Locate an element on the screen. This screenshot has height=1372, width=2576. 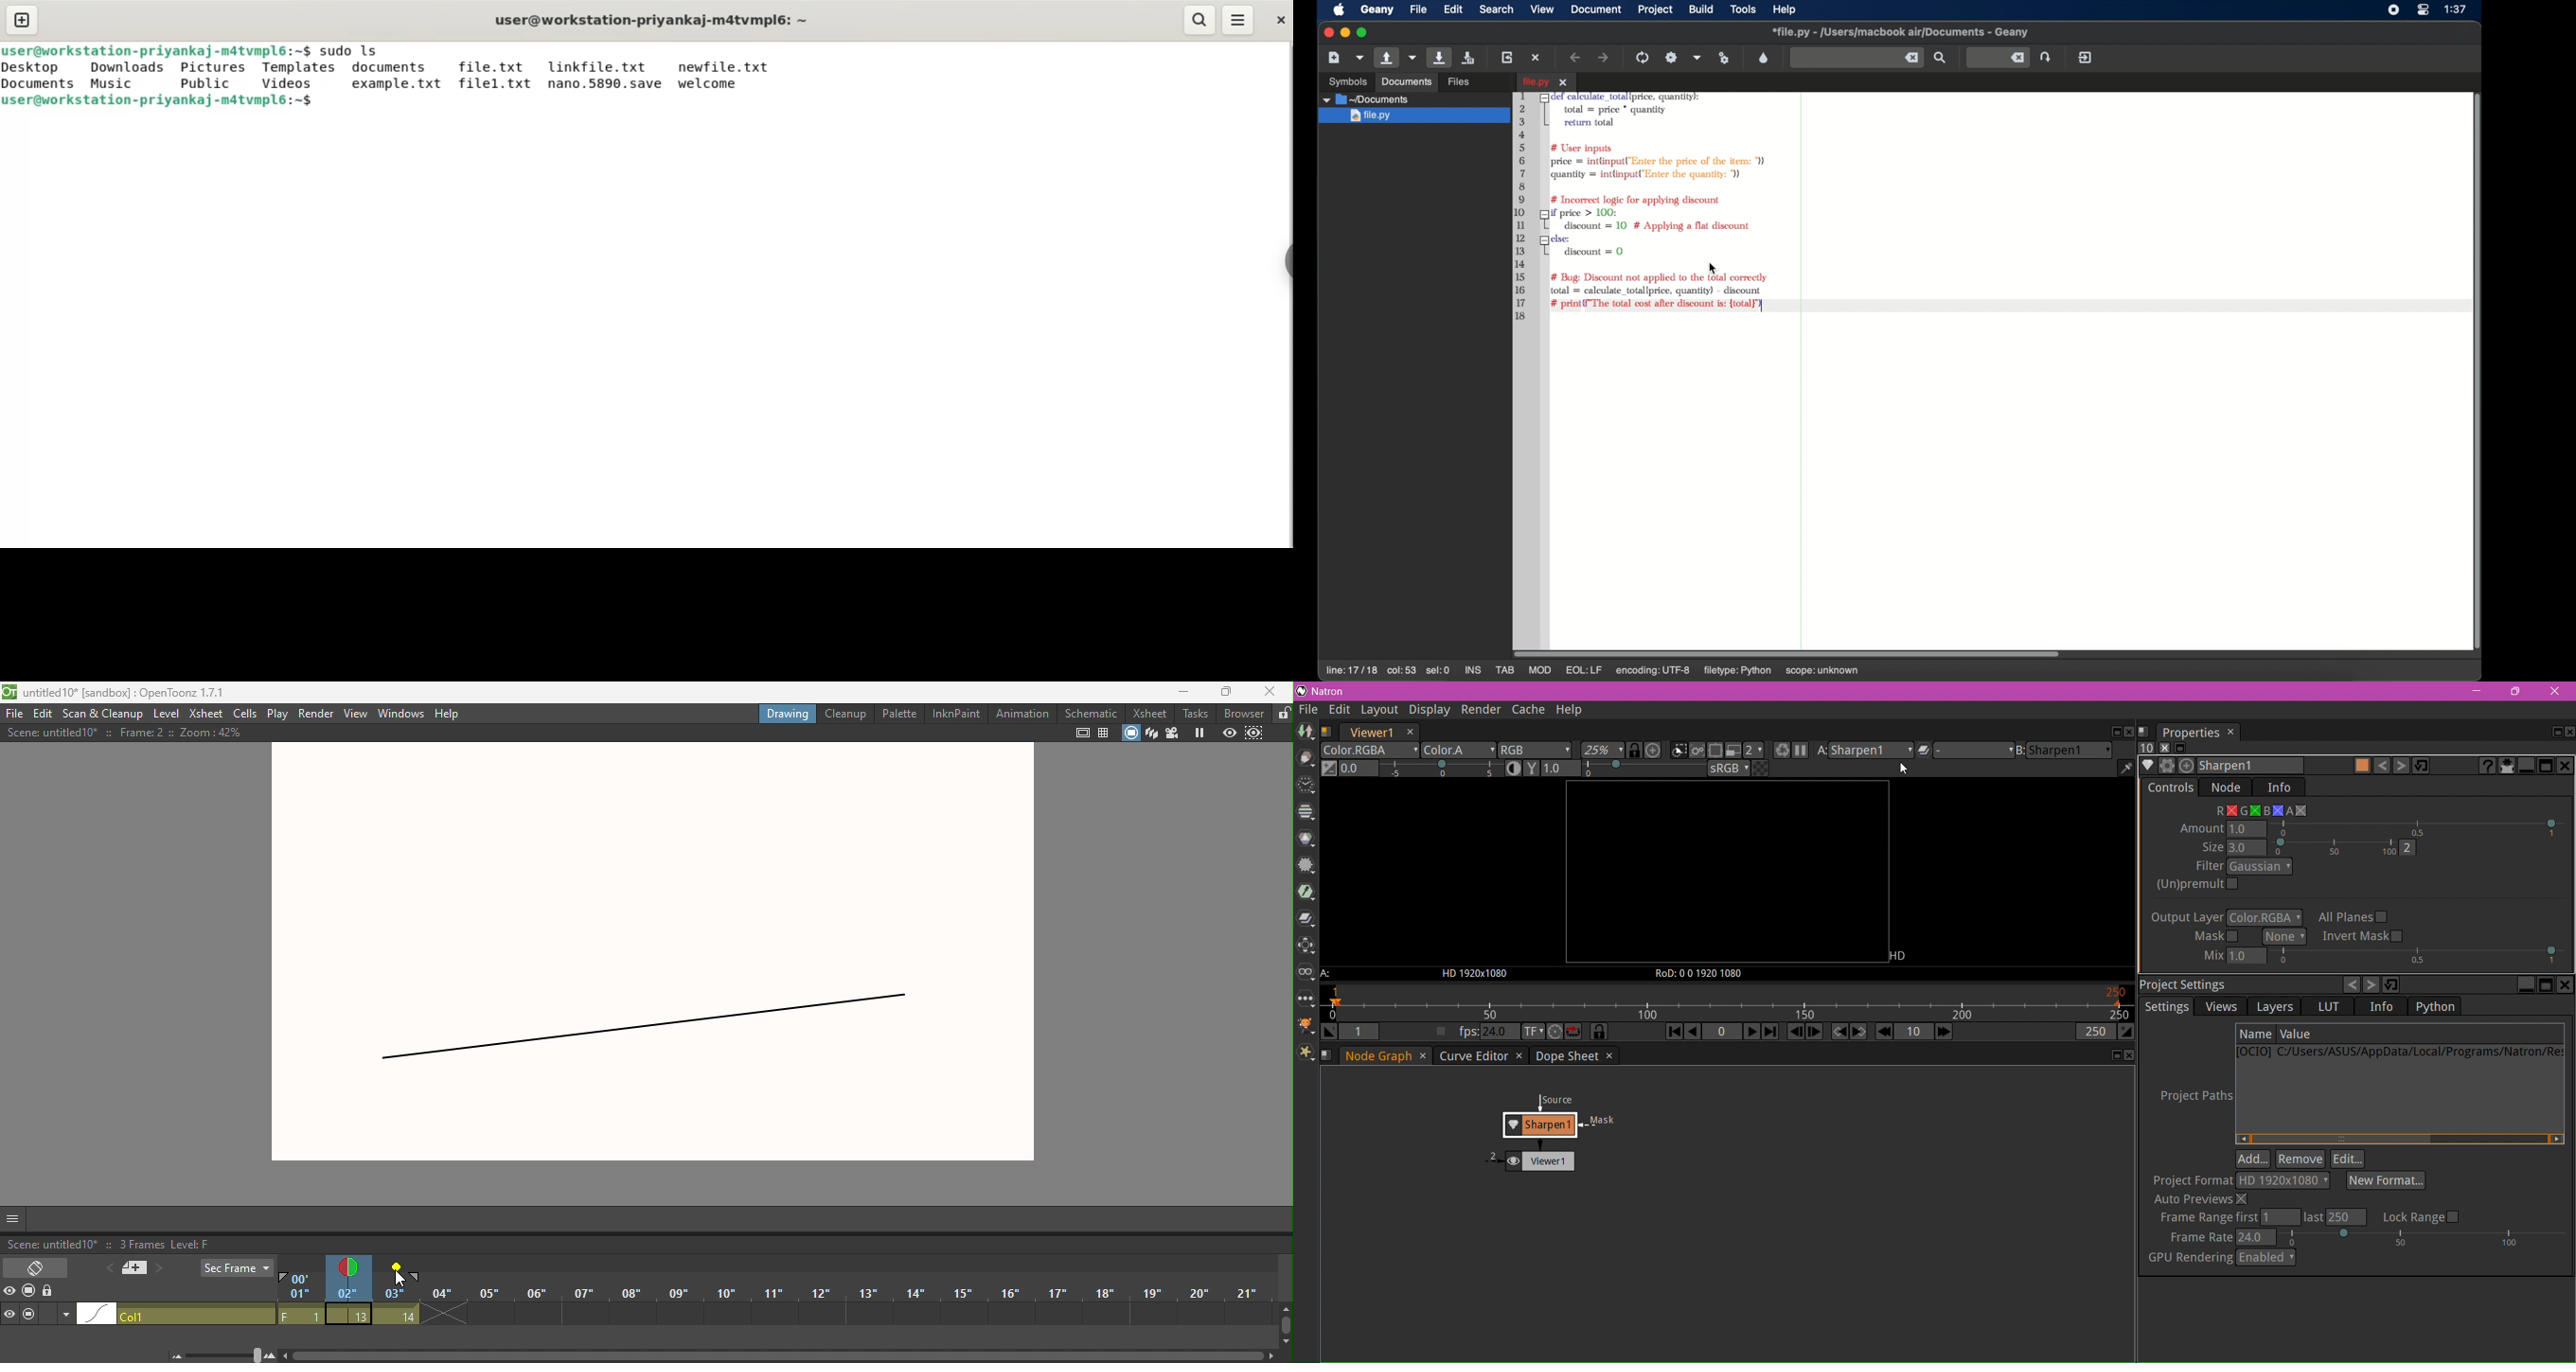
Dope Sheet is located at coordinates (1566, 1056).